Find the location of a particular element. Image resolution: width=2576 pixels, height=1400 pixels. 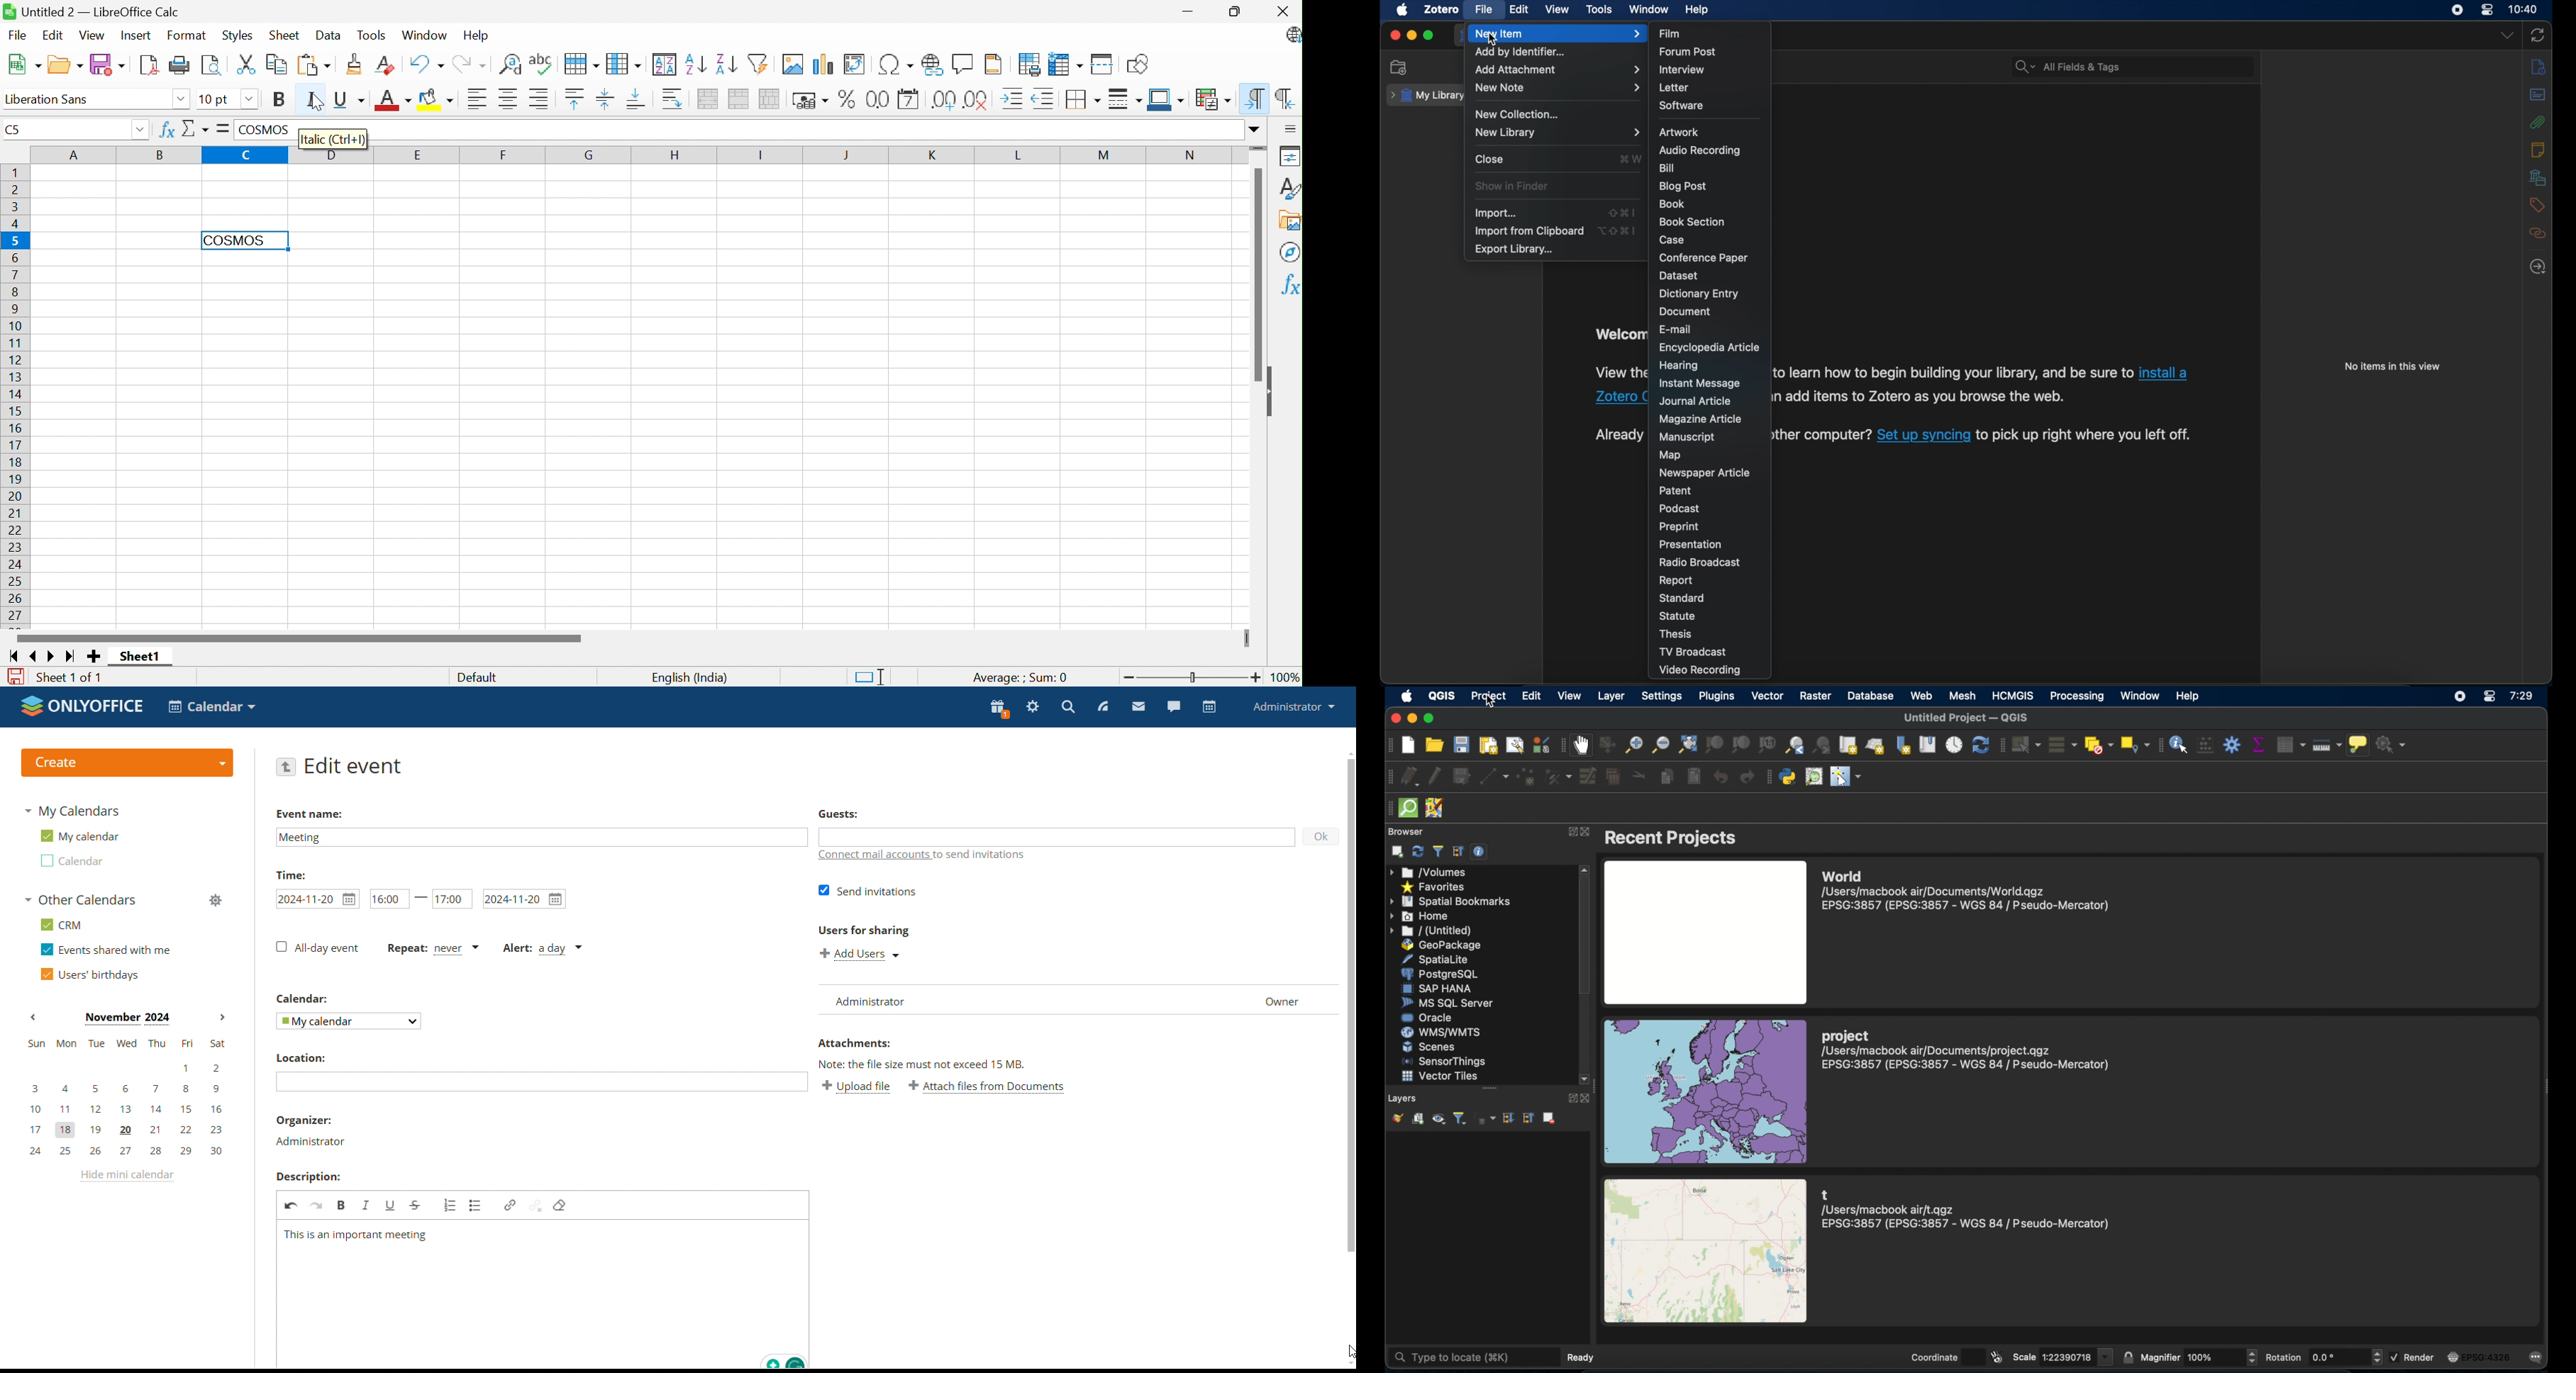

Headers and footers is located at coordinates (993, 65).